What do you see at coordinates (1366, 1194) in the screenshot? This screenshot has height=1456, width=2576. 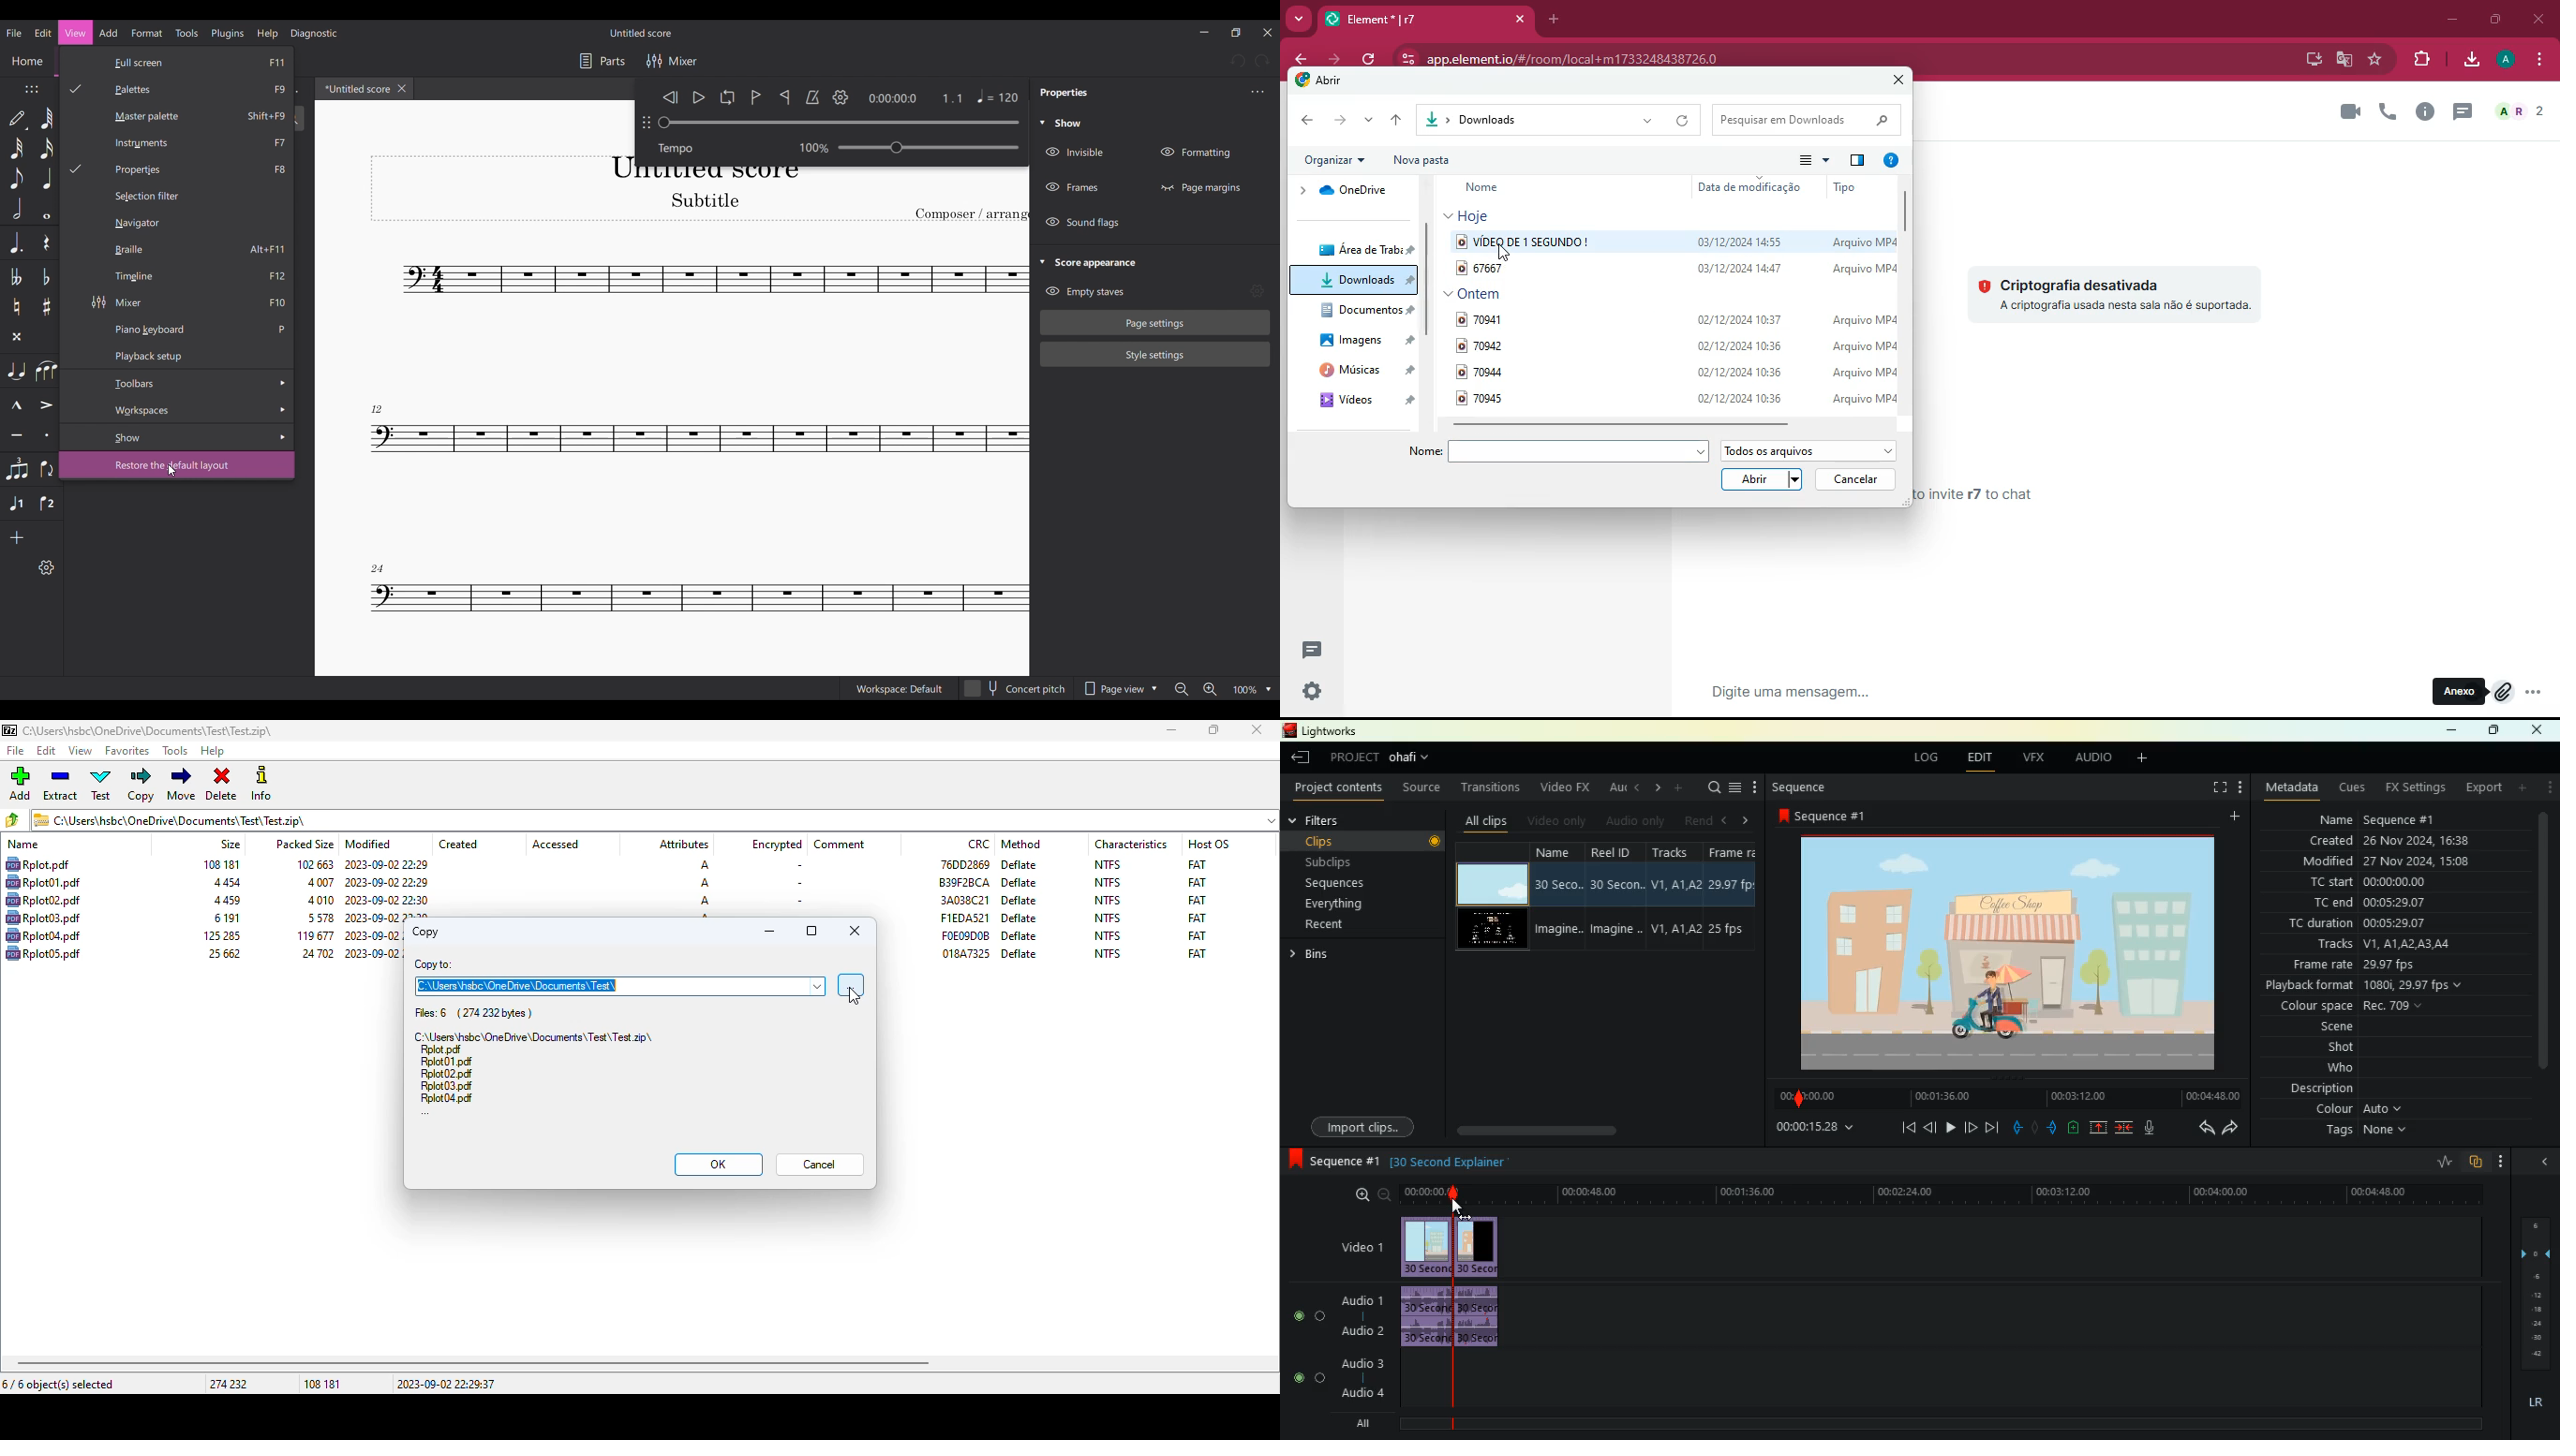 I see `zoom` at bounding box center [1366, 1194].